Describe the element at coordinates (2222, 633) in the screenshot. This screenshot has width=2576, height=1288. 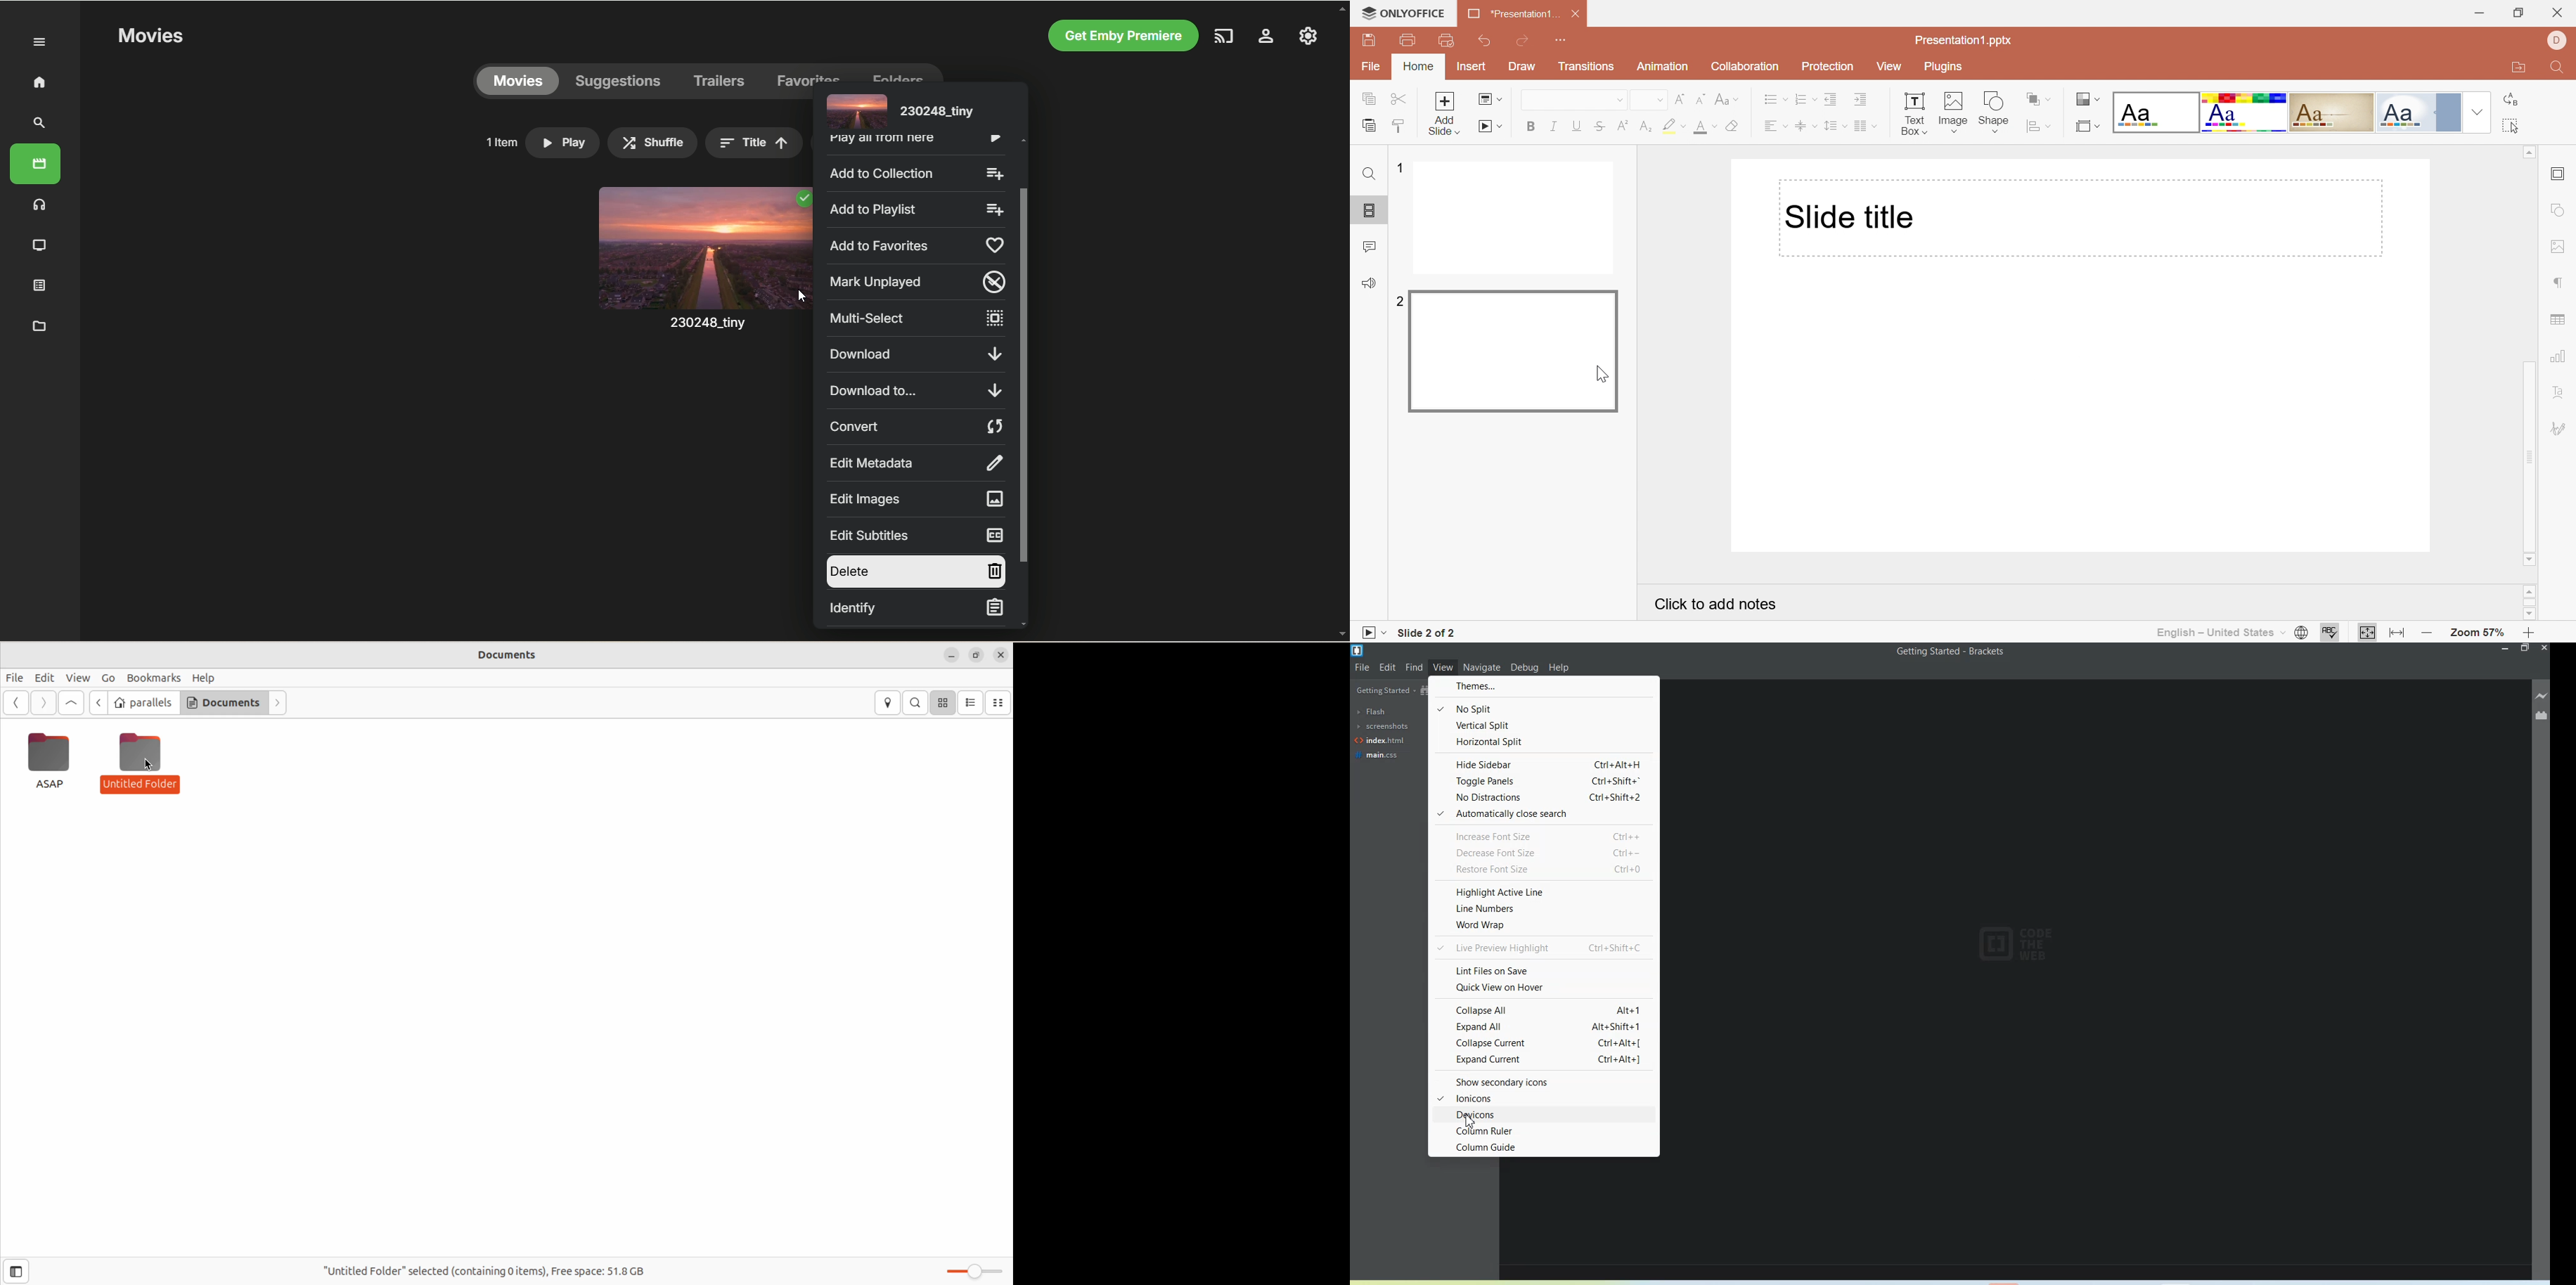
I see `English - United States` at that location.